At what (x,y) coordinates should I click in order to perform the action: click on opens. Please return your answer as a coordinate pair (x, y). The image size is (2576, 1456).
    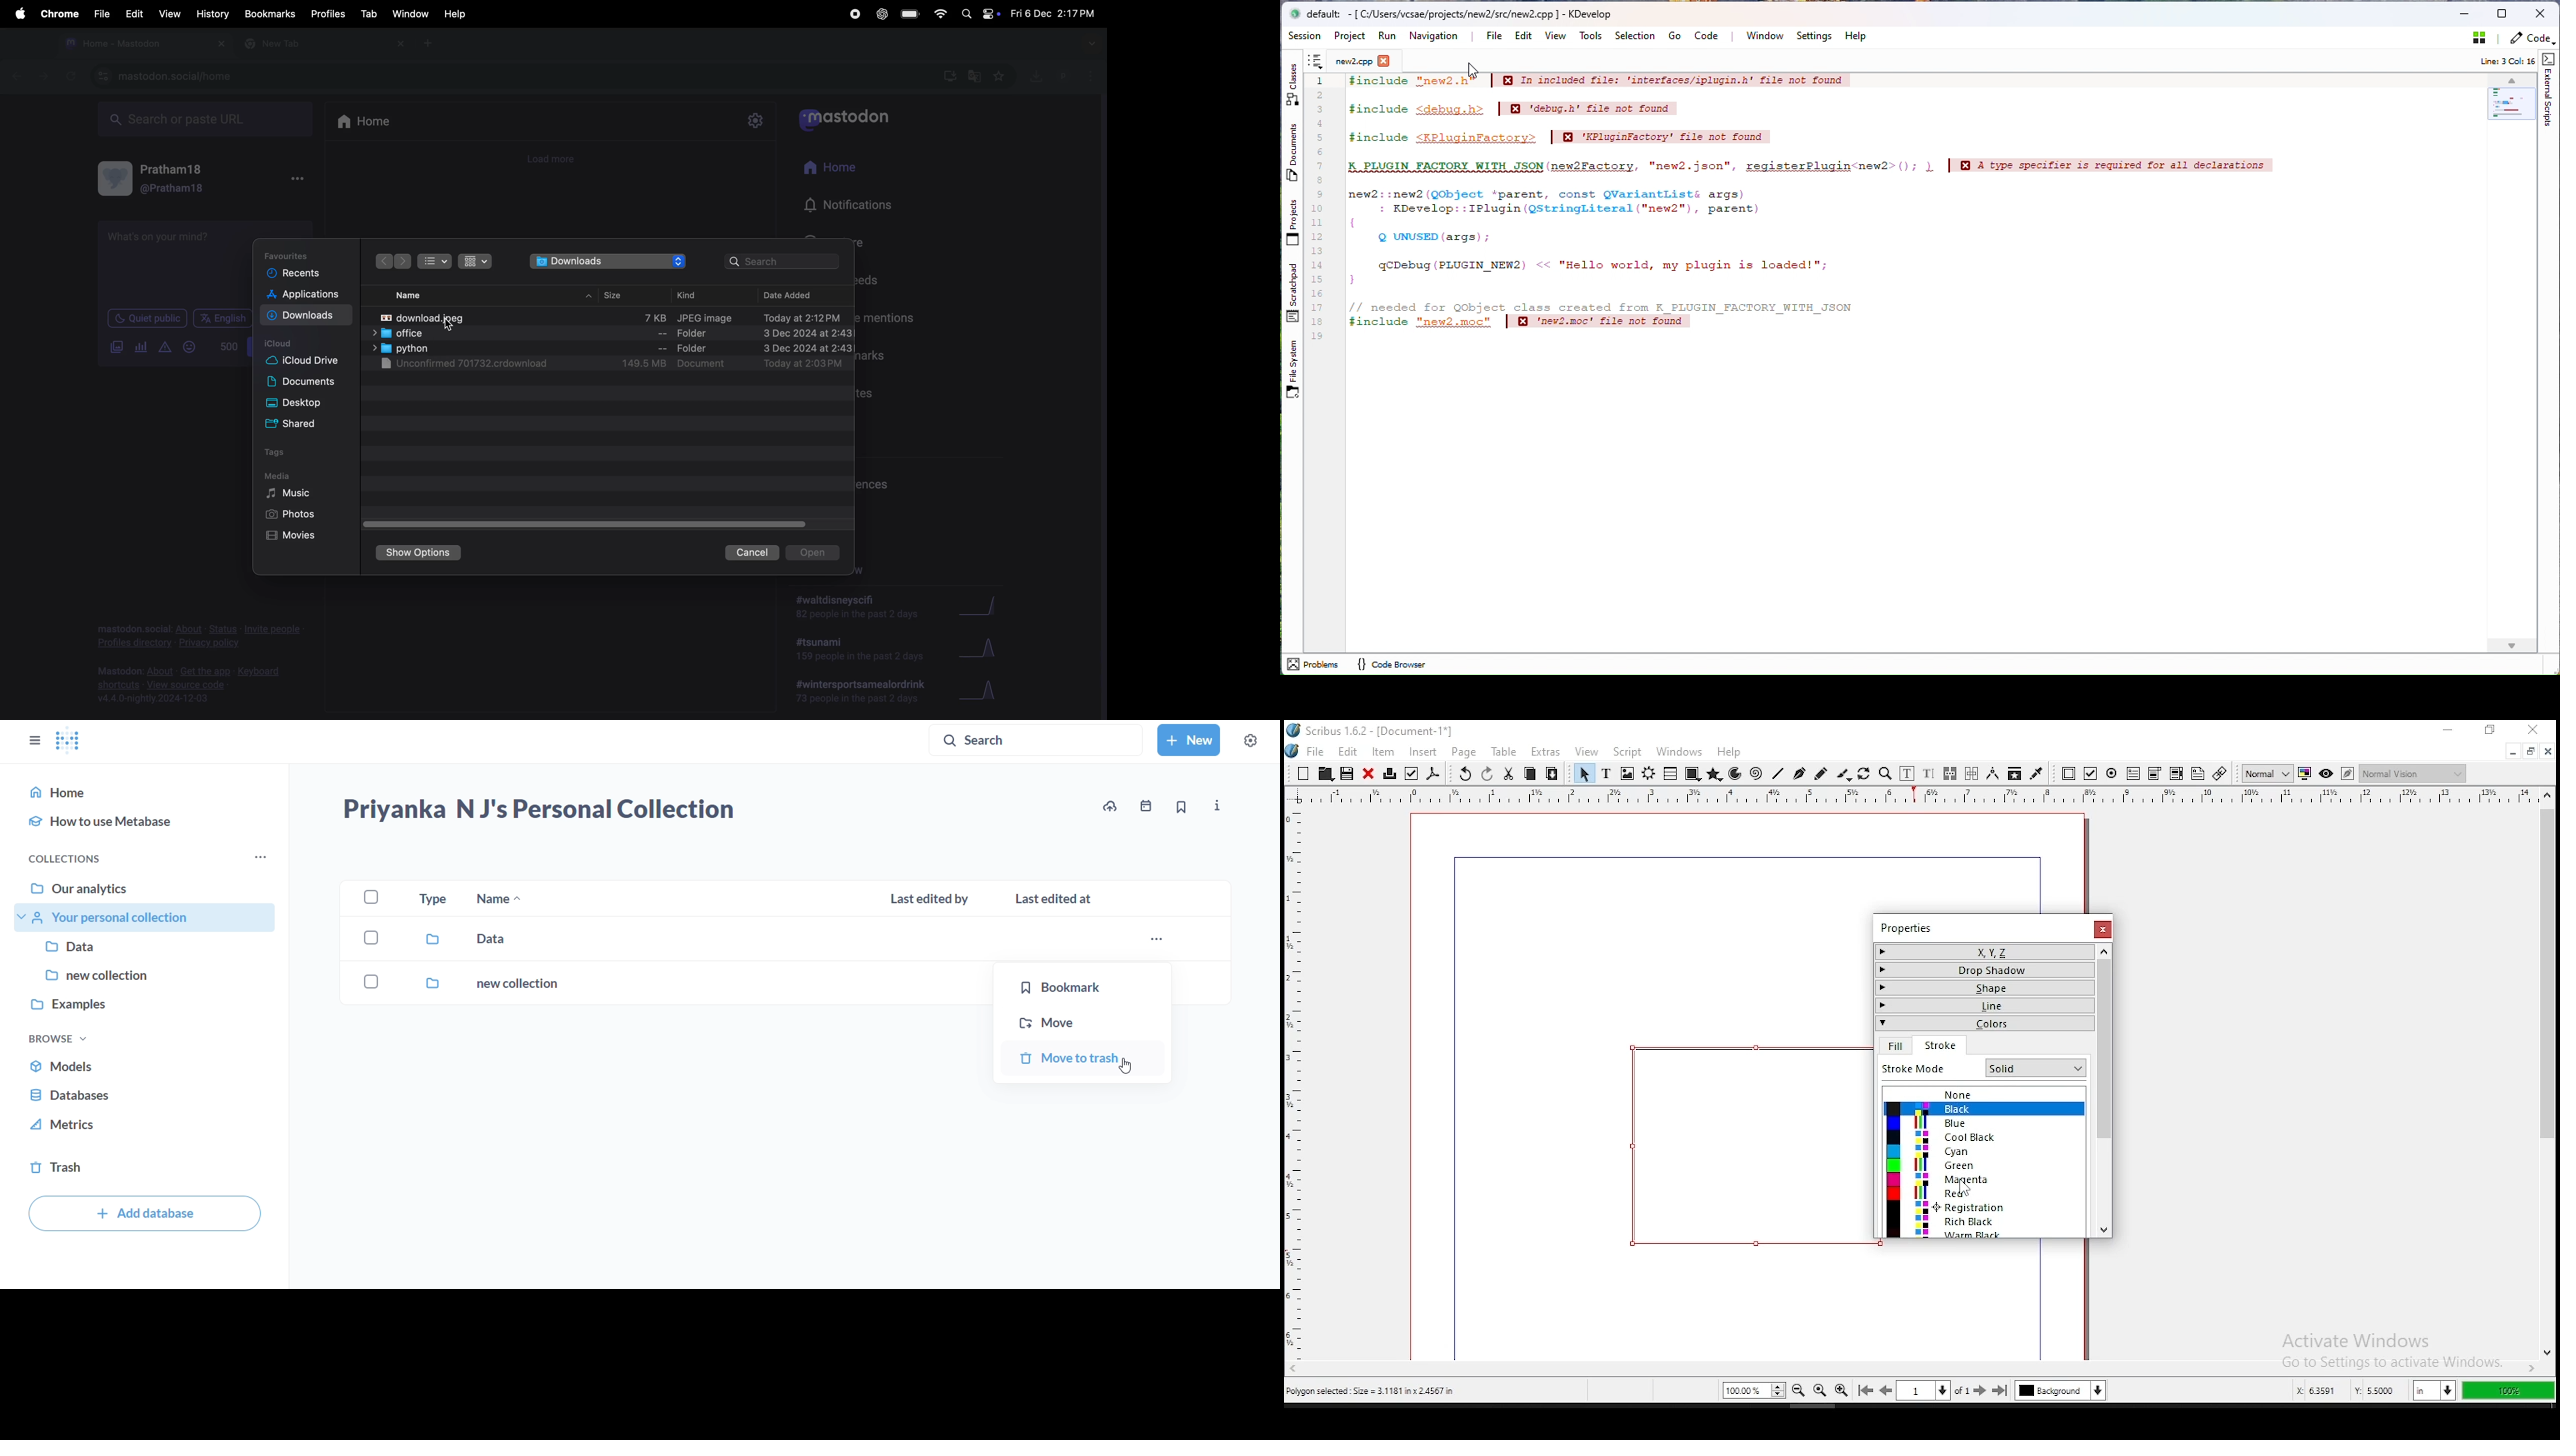
    Looking at the image, I should click on (815, 552).